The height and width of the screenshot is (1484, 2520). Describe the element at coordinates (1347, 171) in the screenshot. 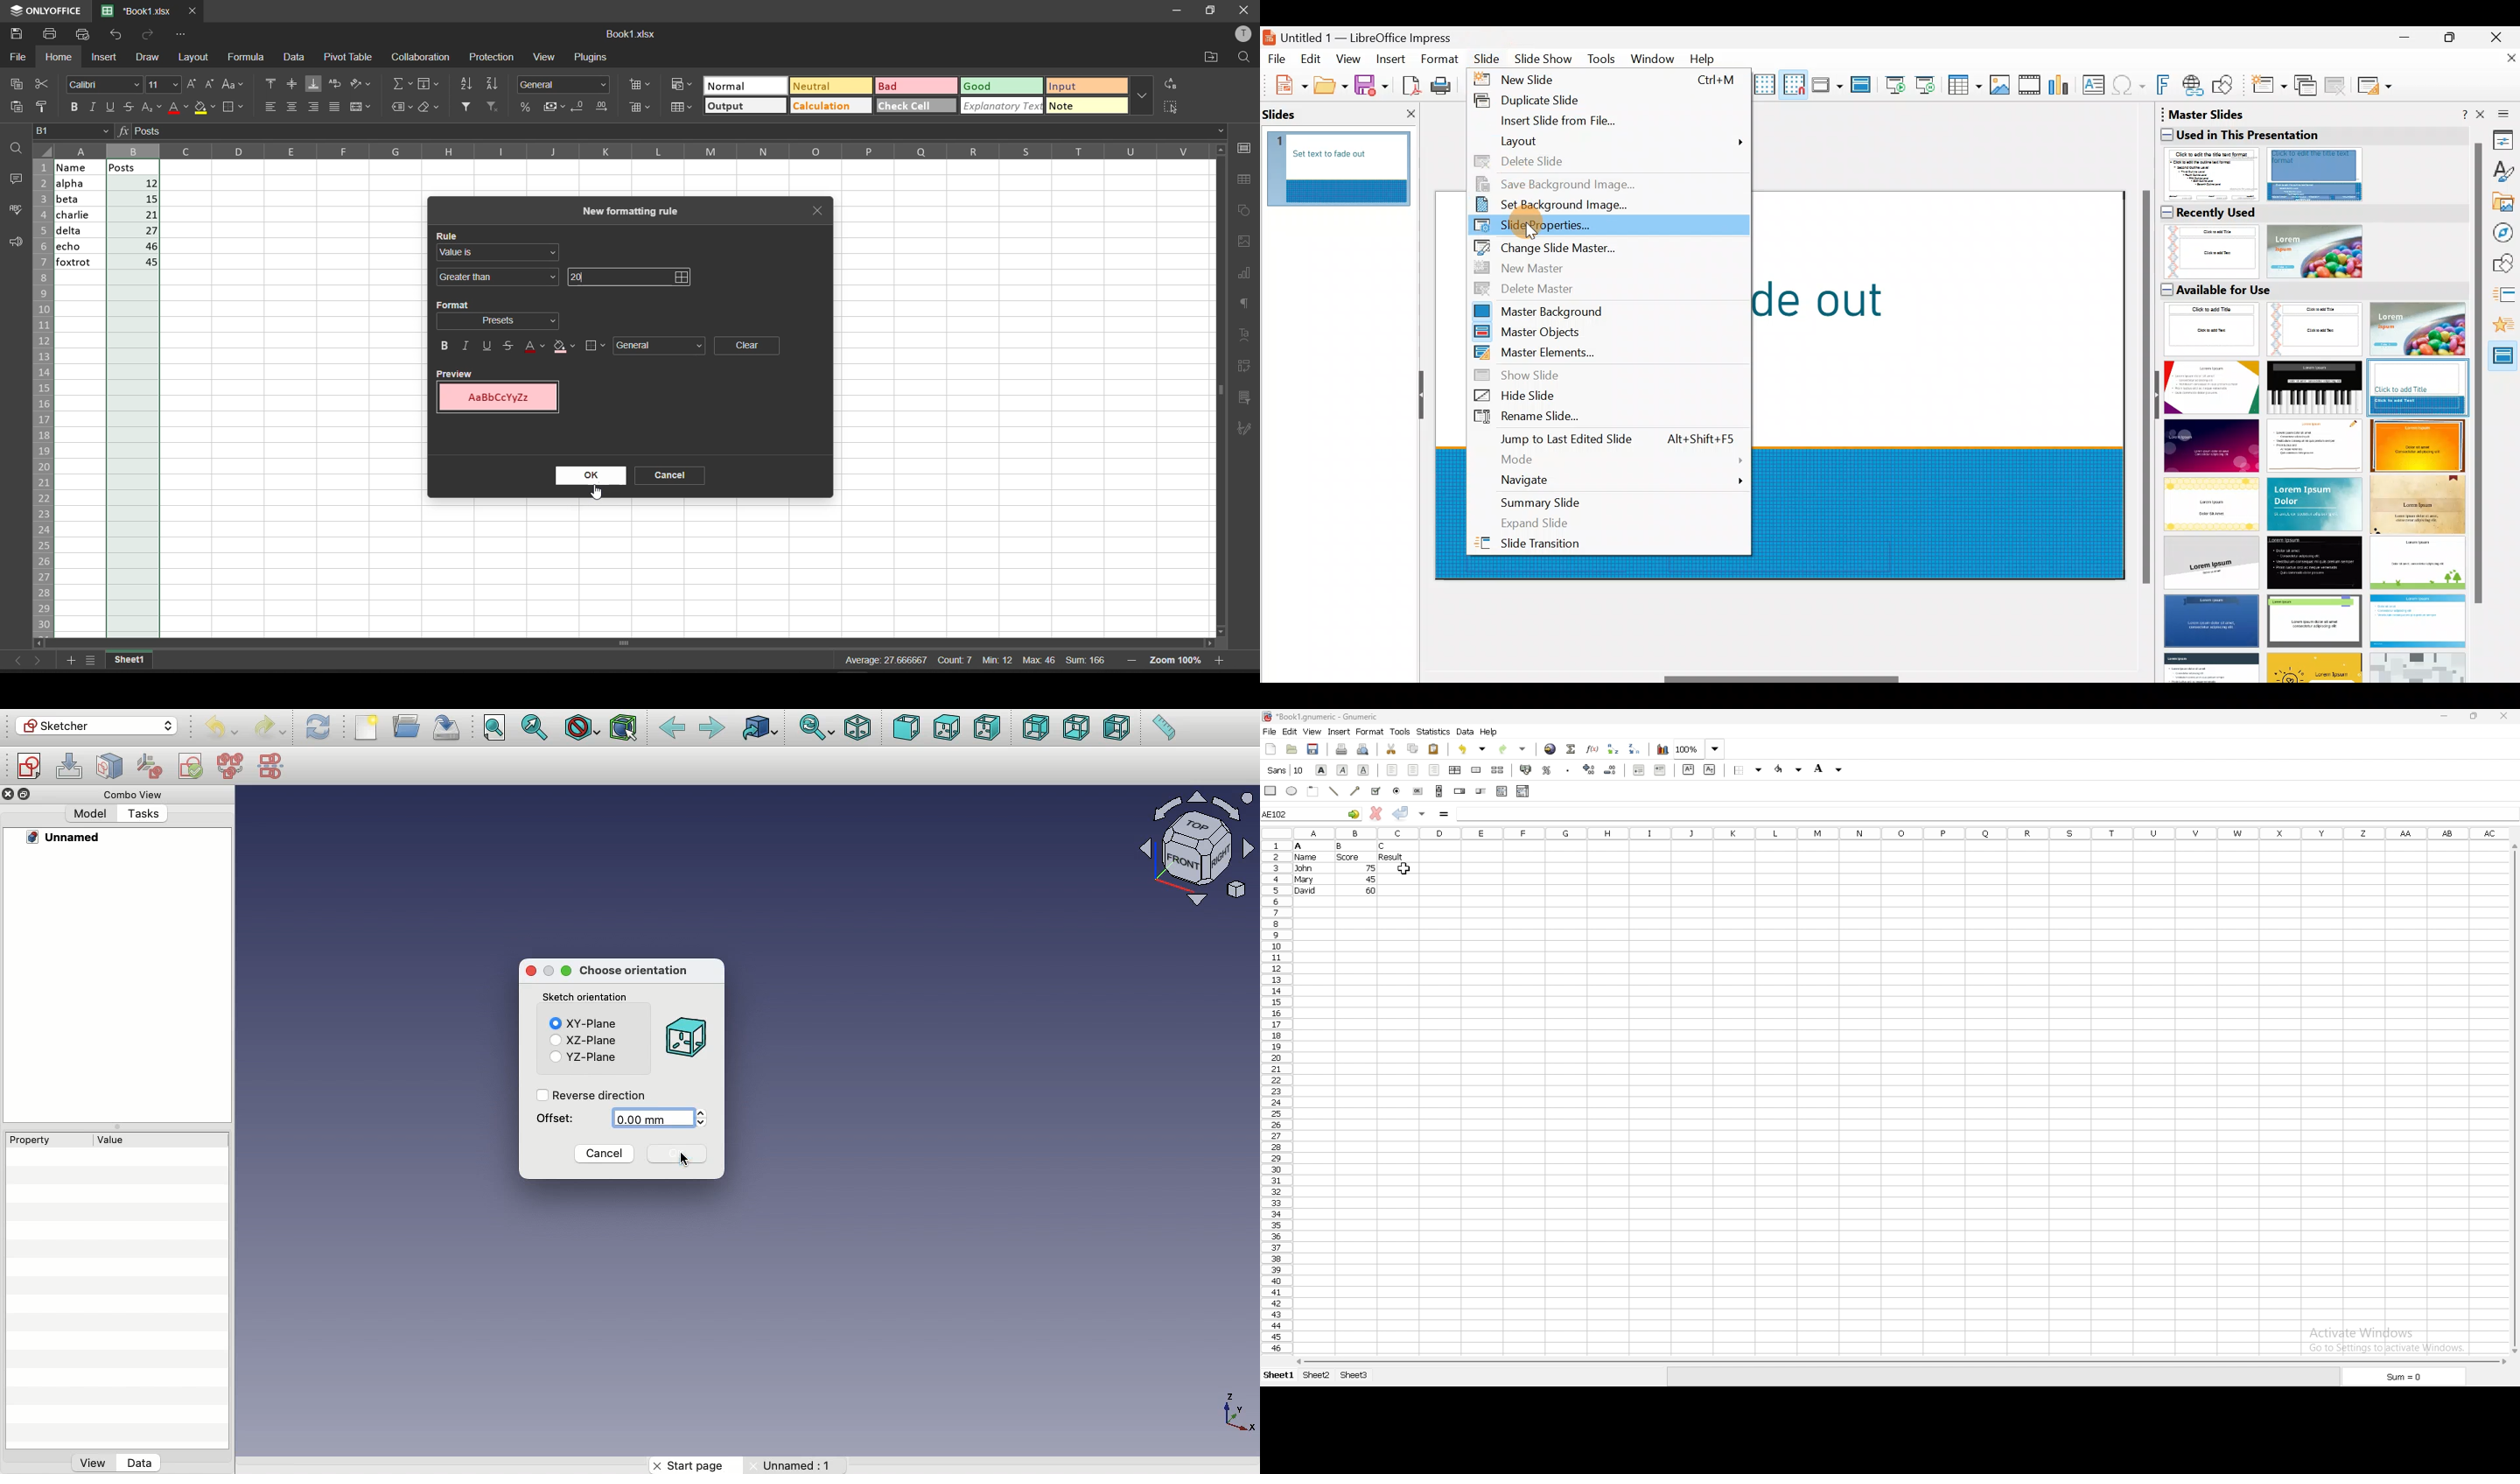

I see `Slide pane` at that location.